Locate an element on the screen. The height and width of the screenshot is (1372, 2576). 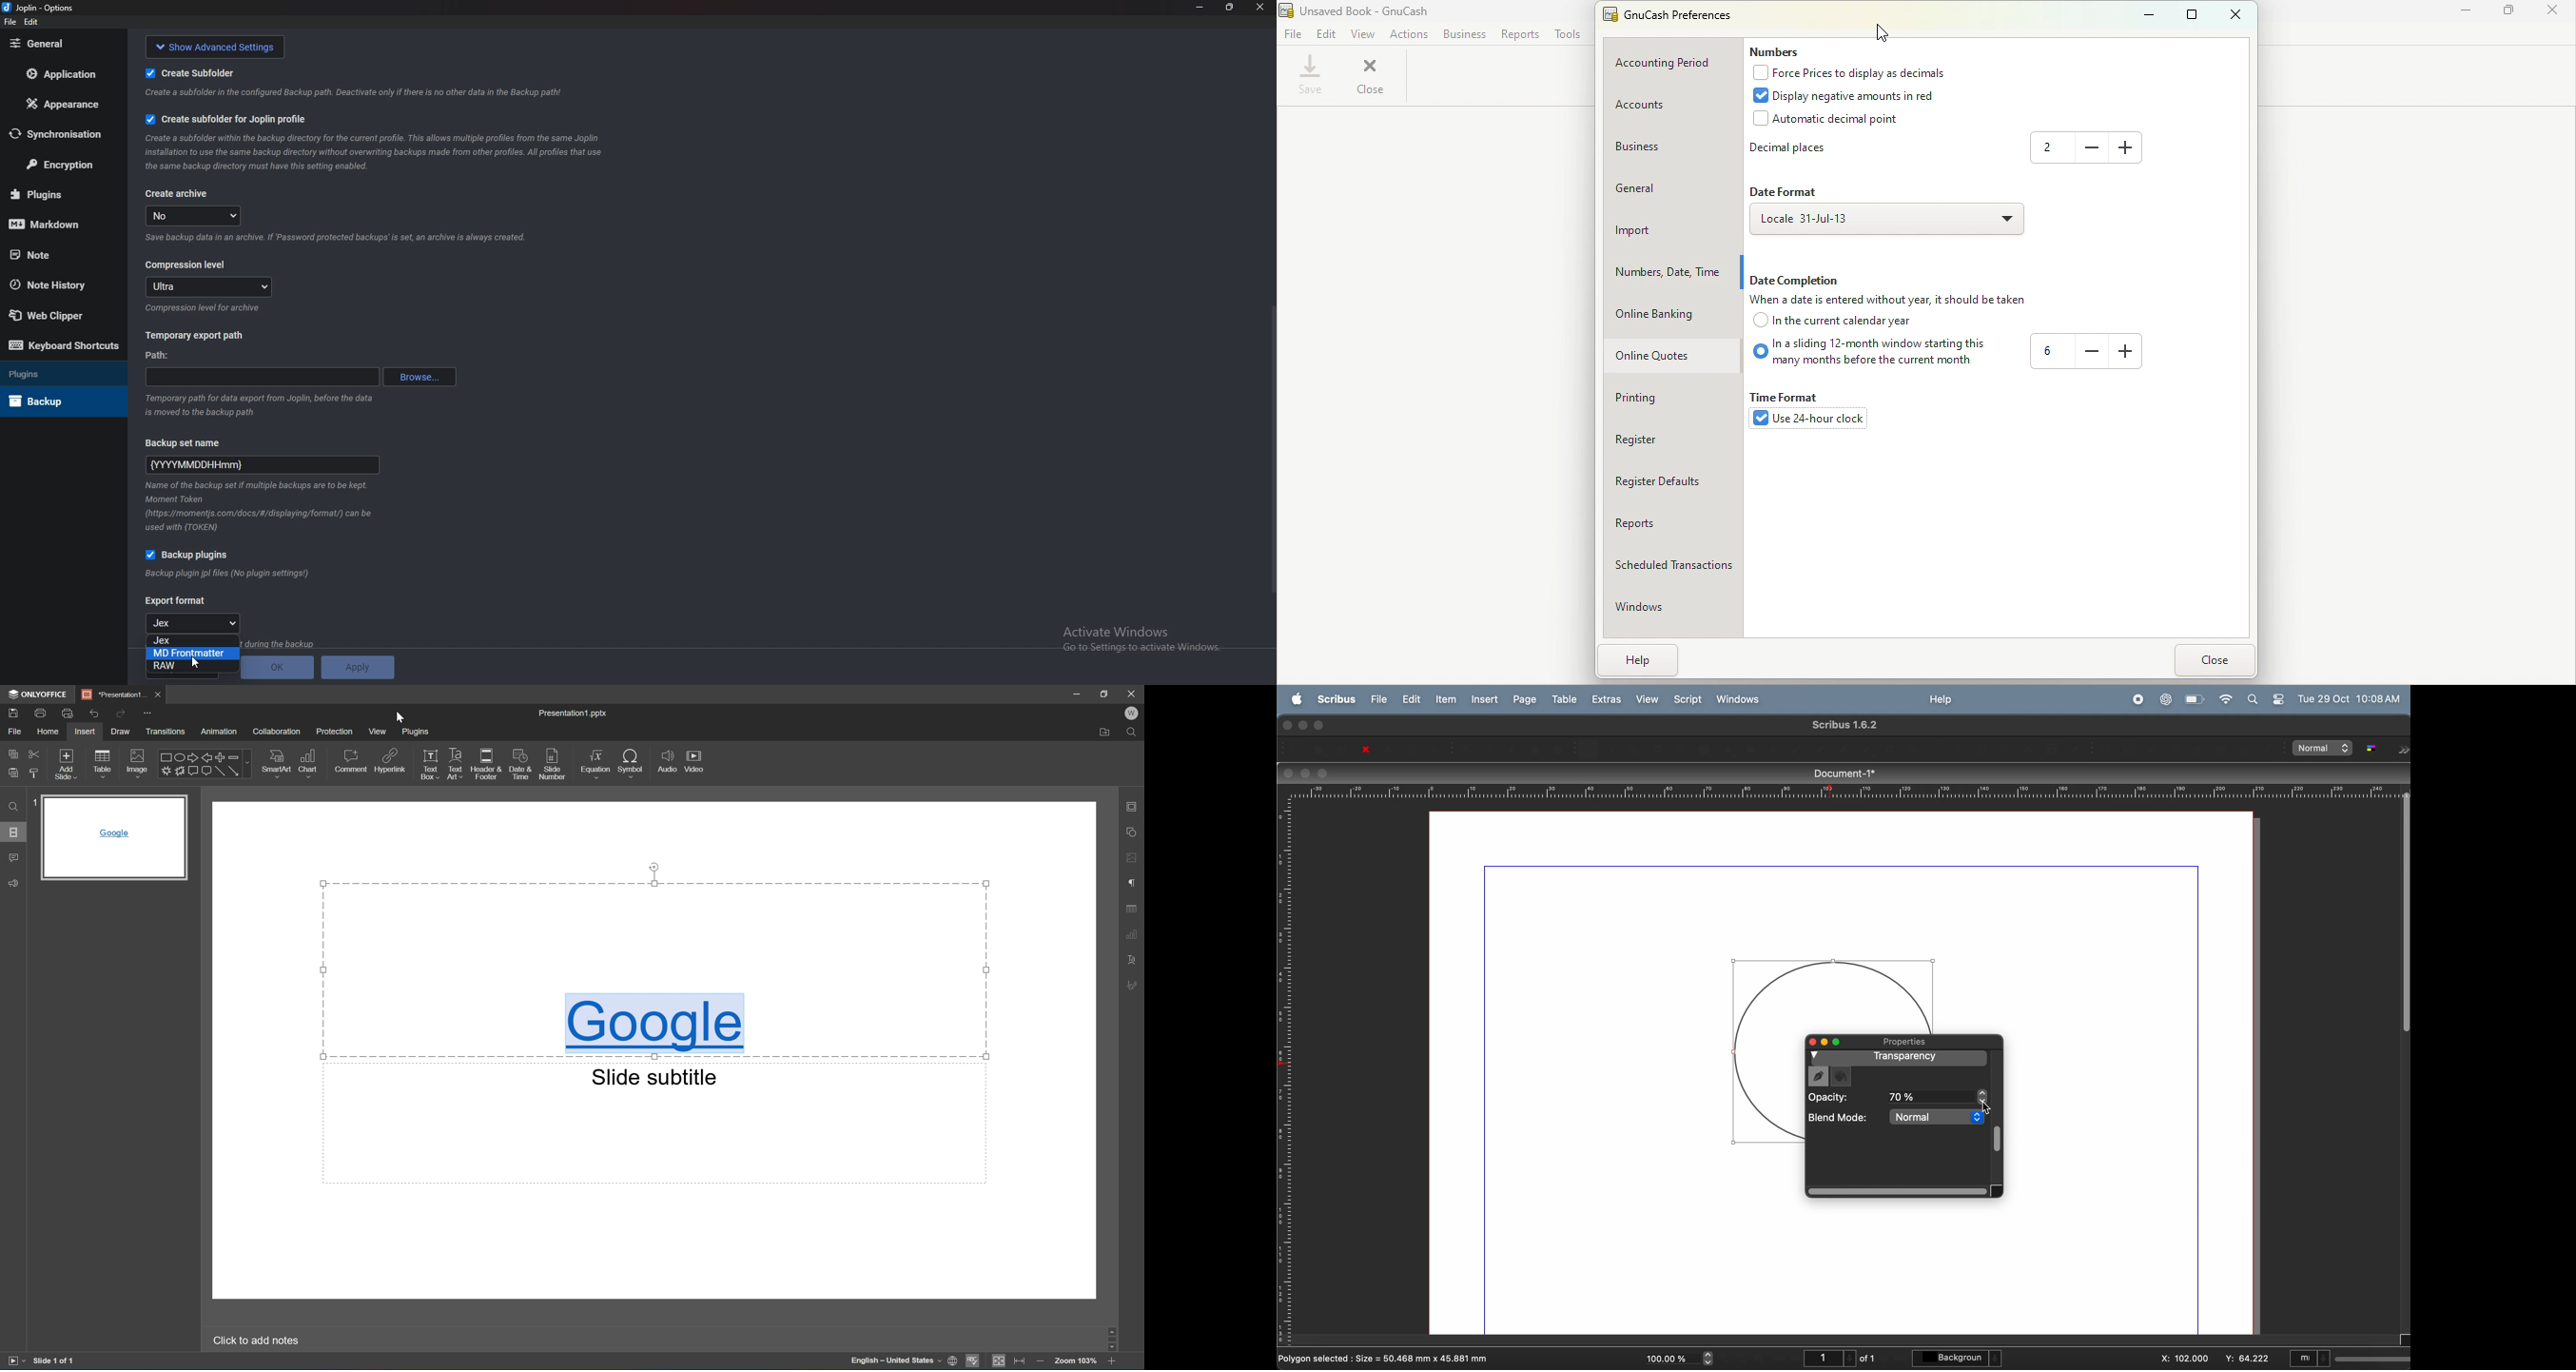
select image preview is located at coordinates (2324, 748).